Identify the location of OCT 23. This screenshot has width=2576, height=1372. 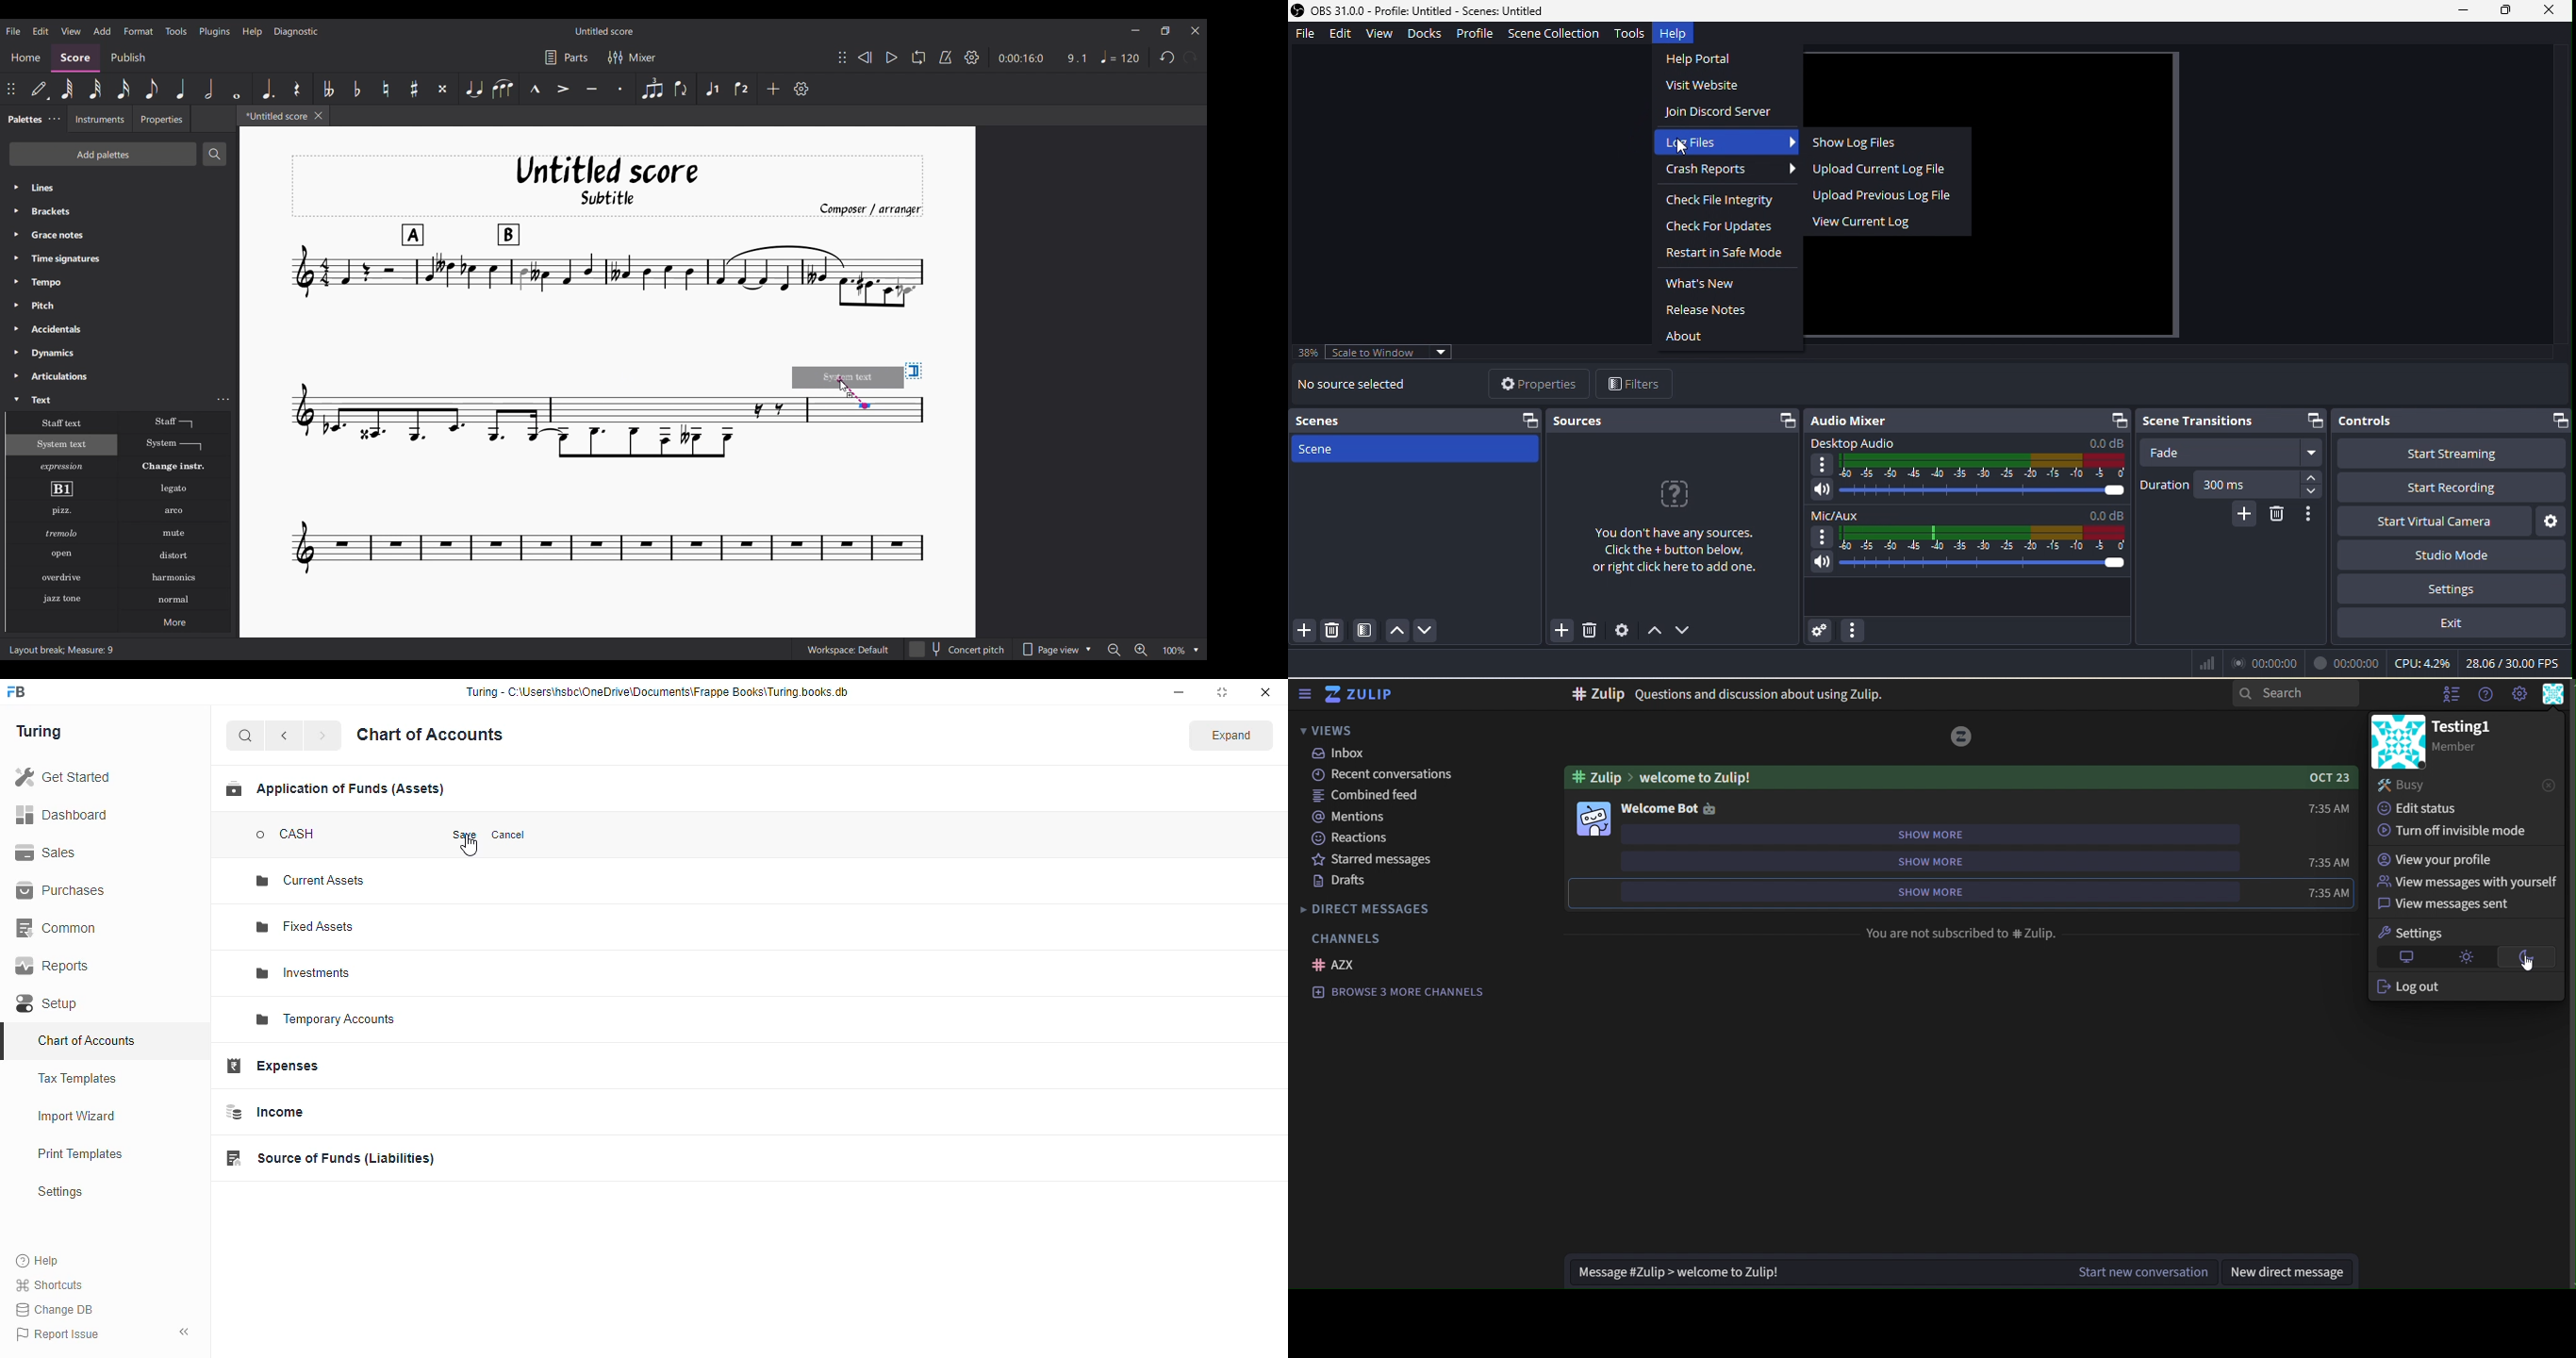
(2321, 777).